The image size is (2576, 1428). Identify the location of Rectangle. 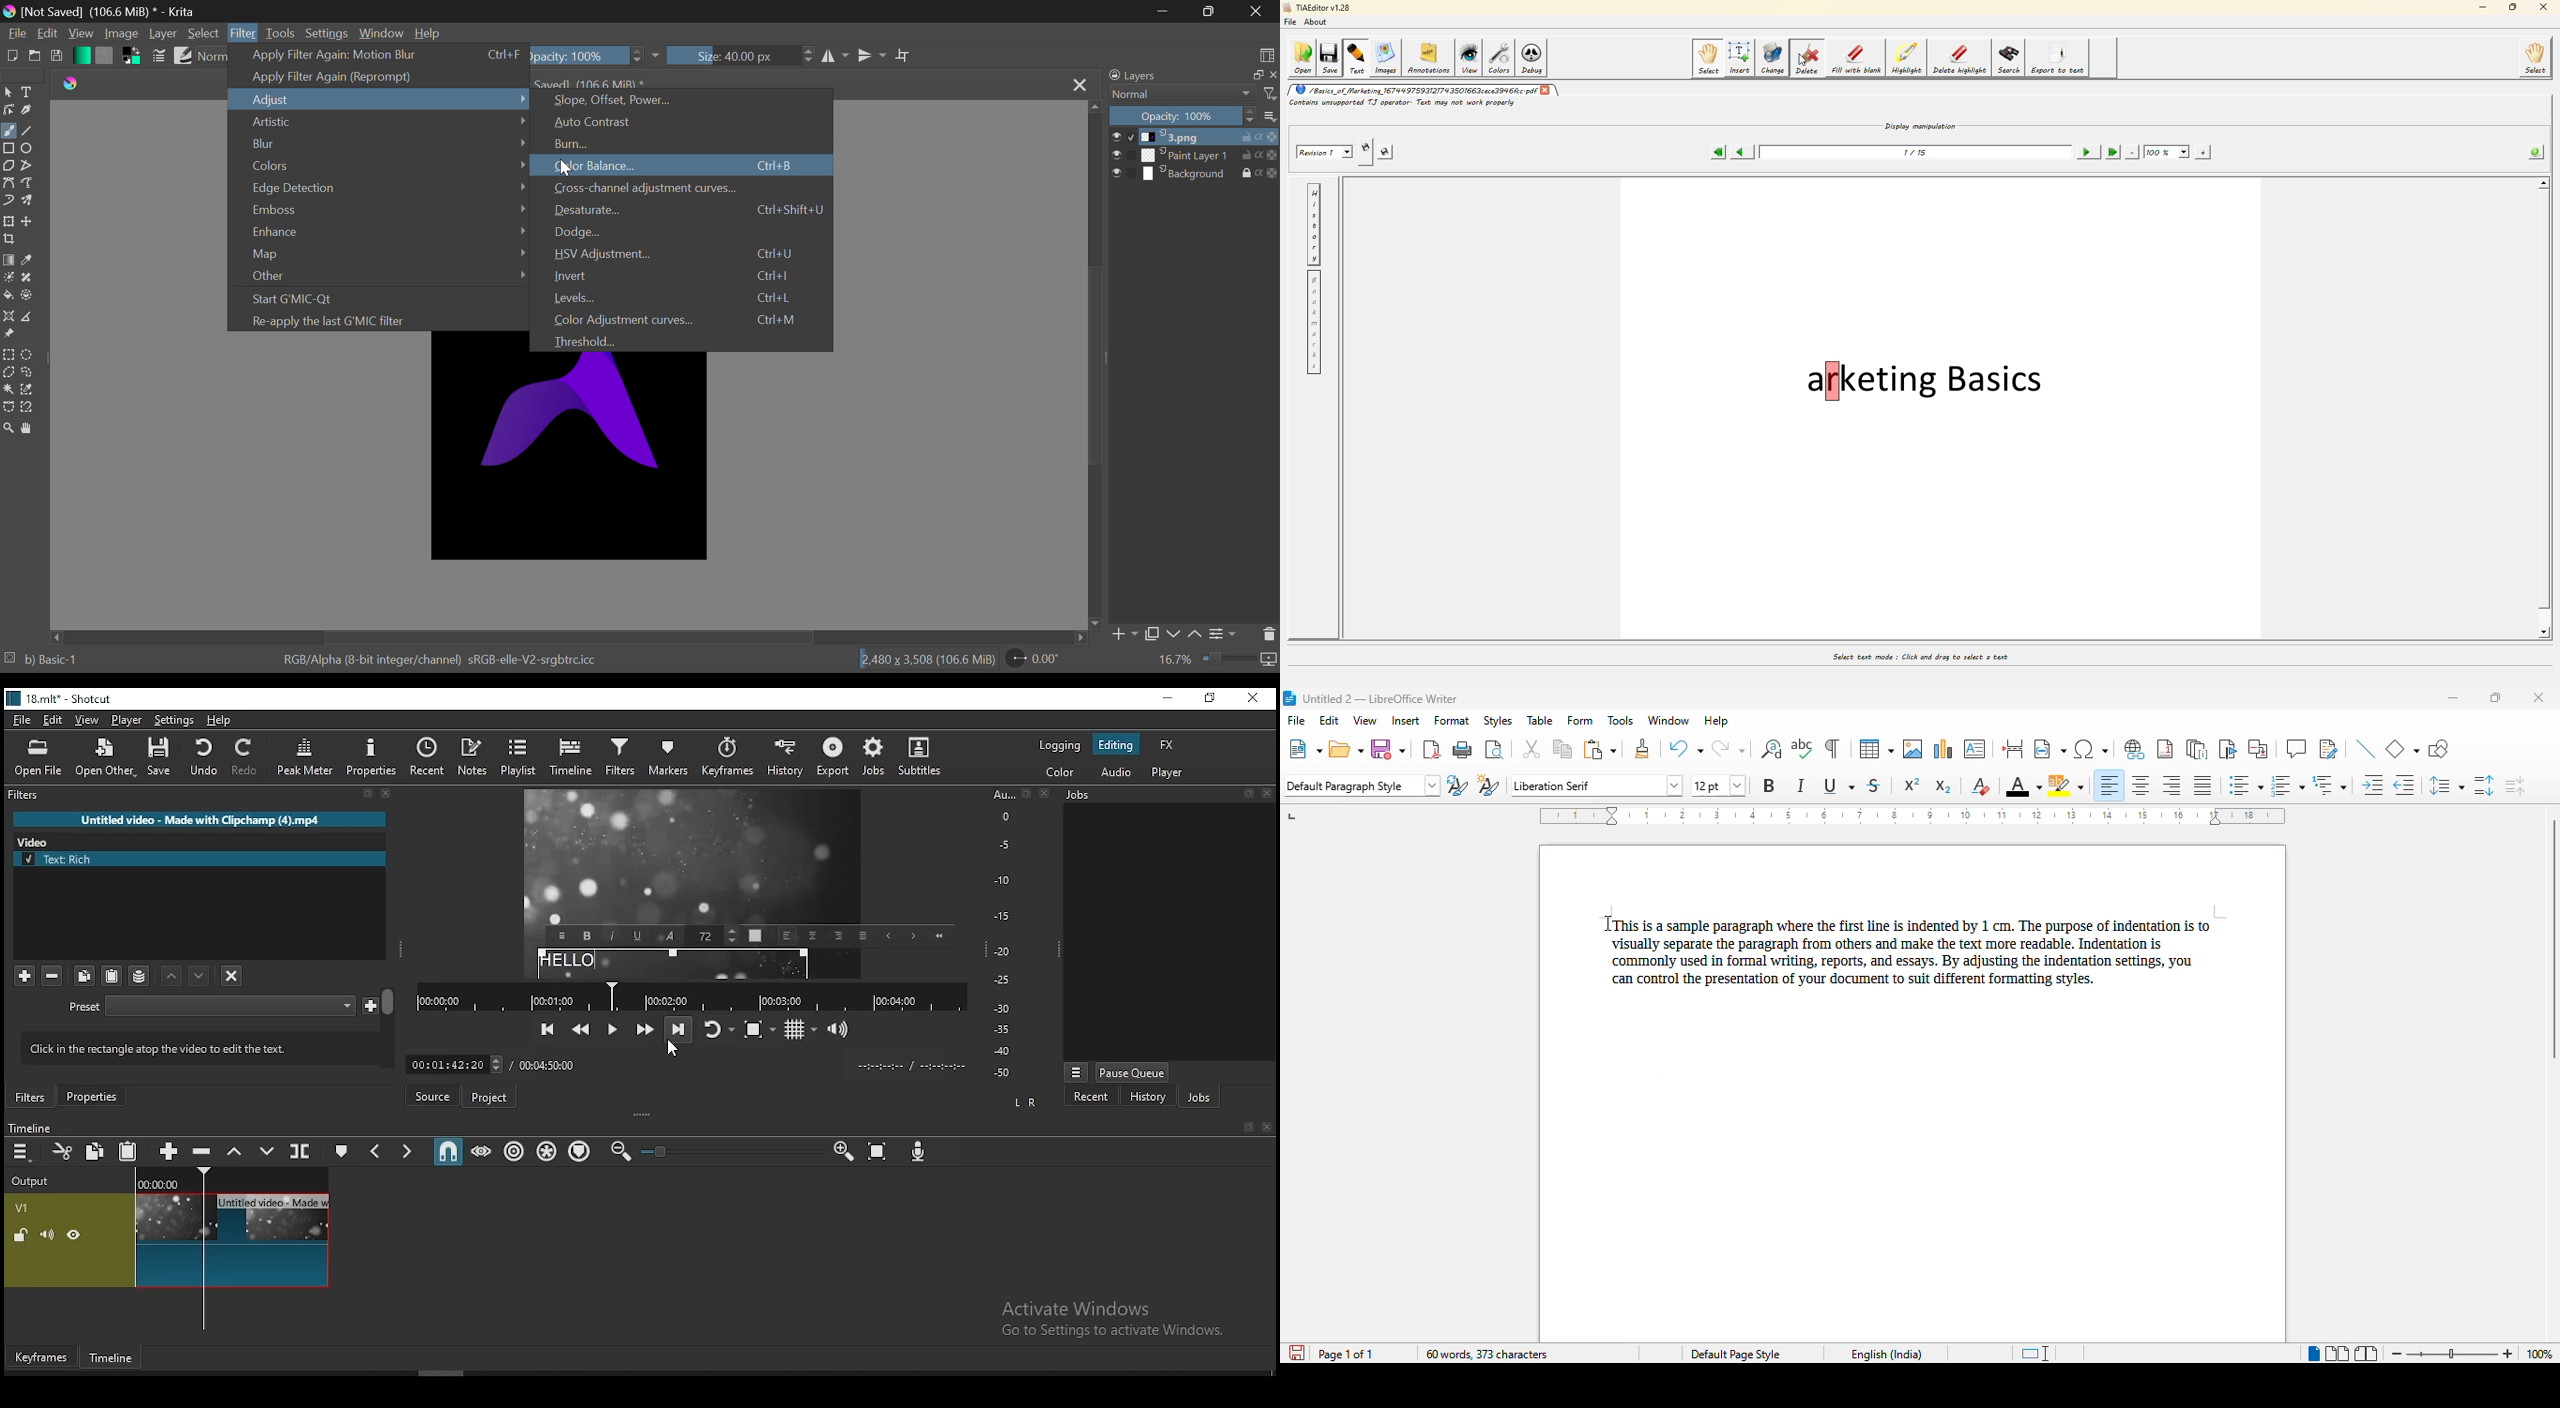
(11, 149).